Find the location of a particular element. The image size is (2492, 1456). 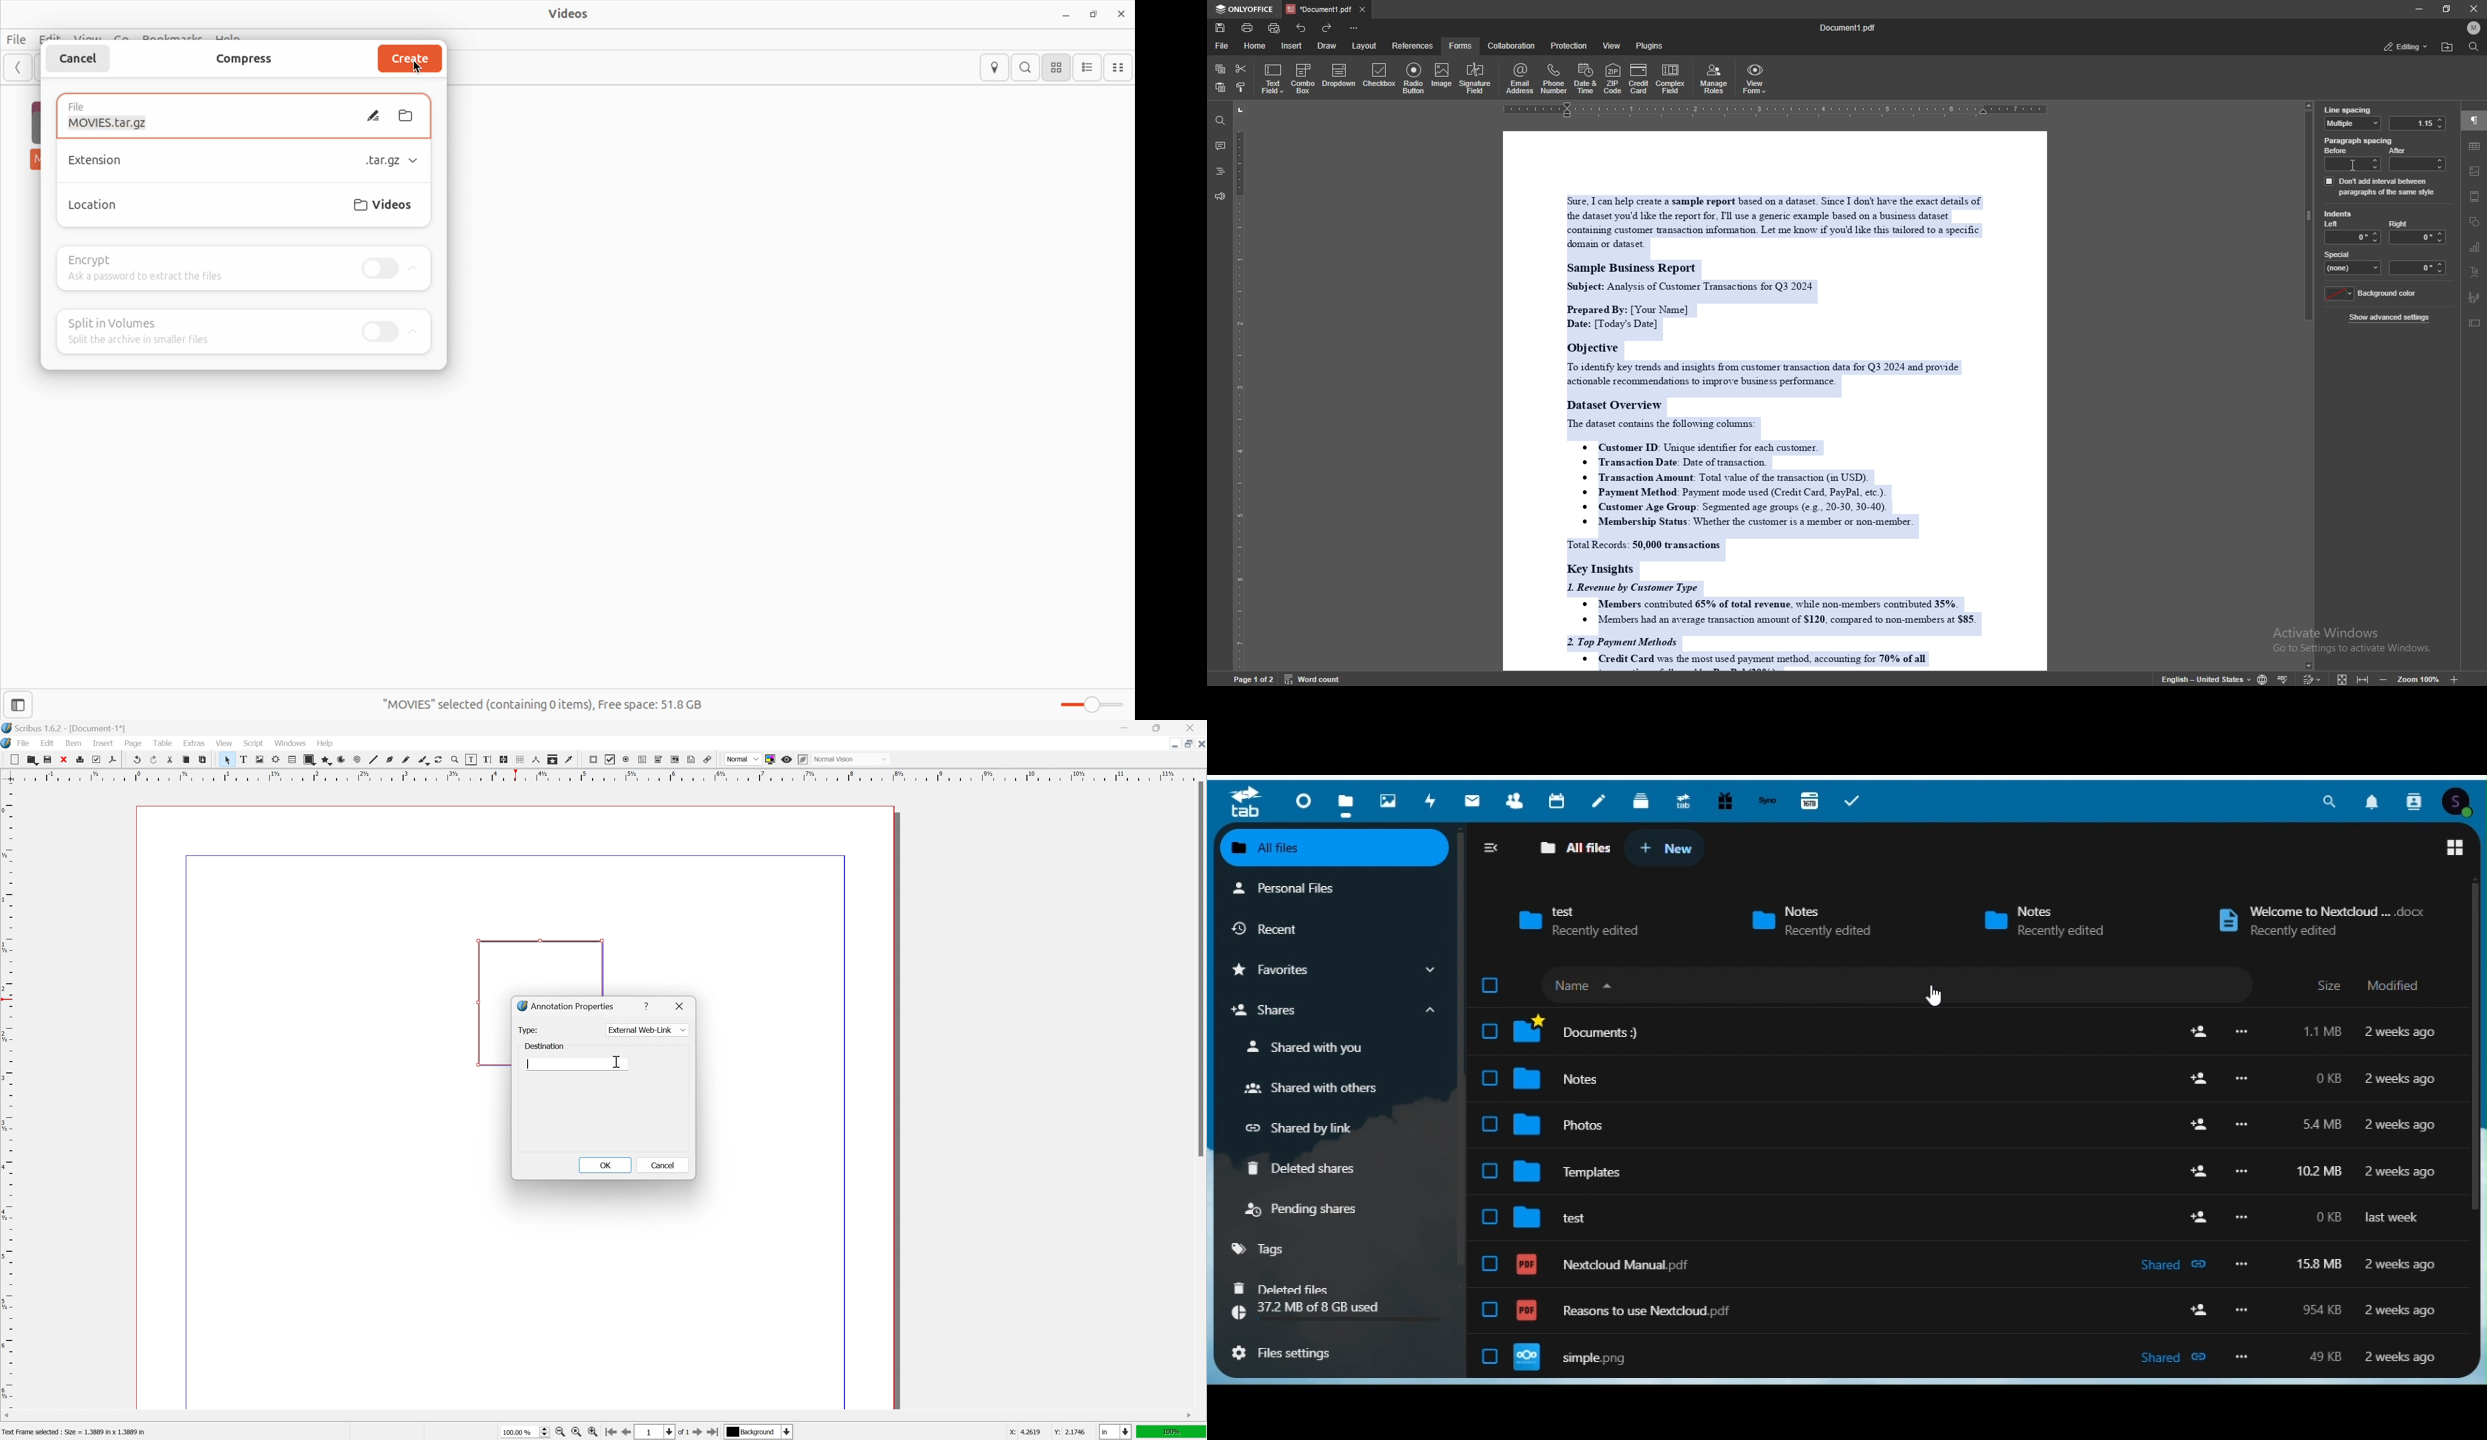

simple is located at coordinates (1970, 1359).